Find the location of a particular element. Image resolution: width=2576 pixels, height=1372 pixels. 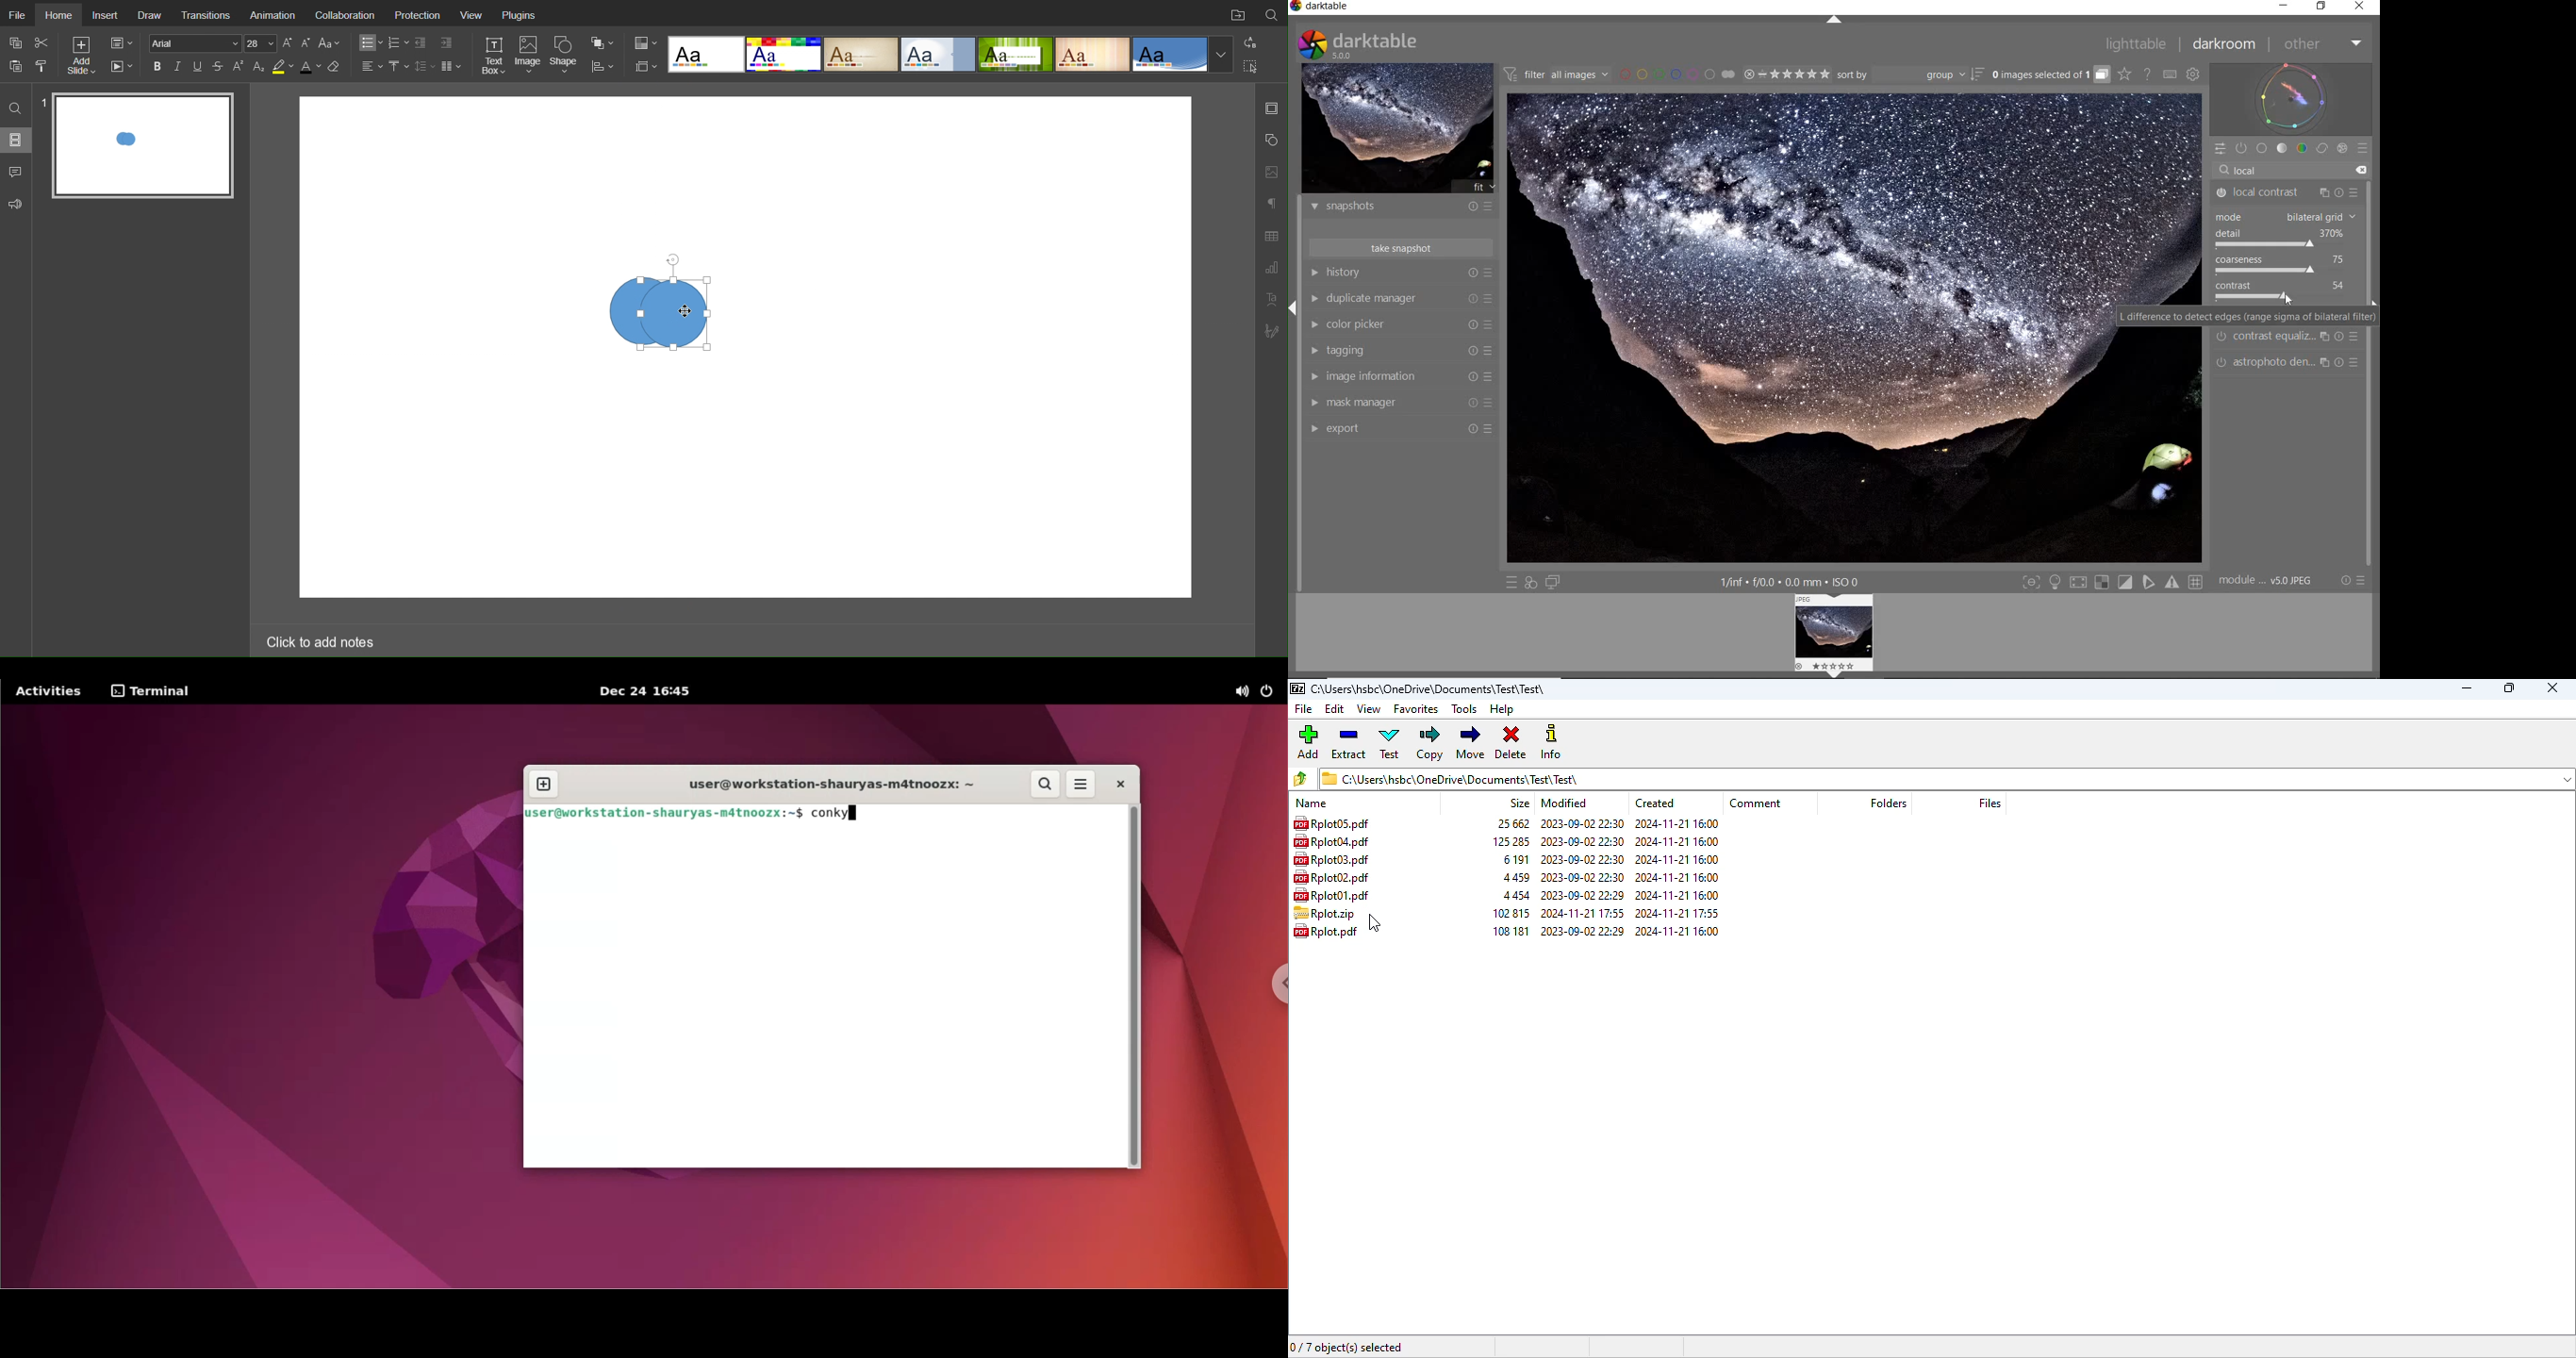

 Rplot02.pdf is located at coordinates (1336, 878).